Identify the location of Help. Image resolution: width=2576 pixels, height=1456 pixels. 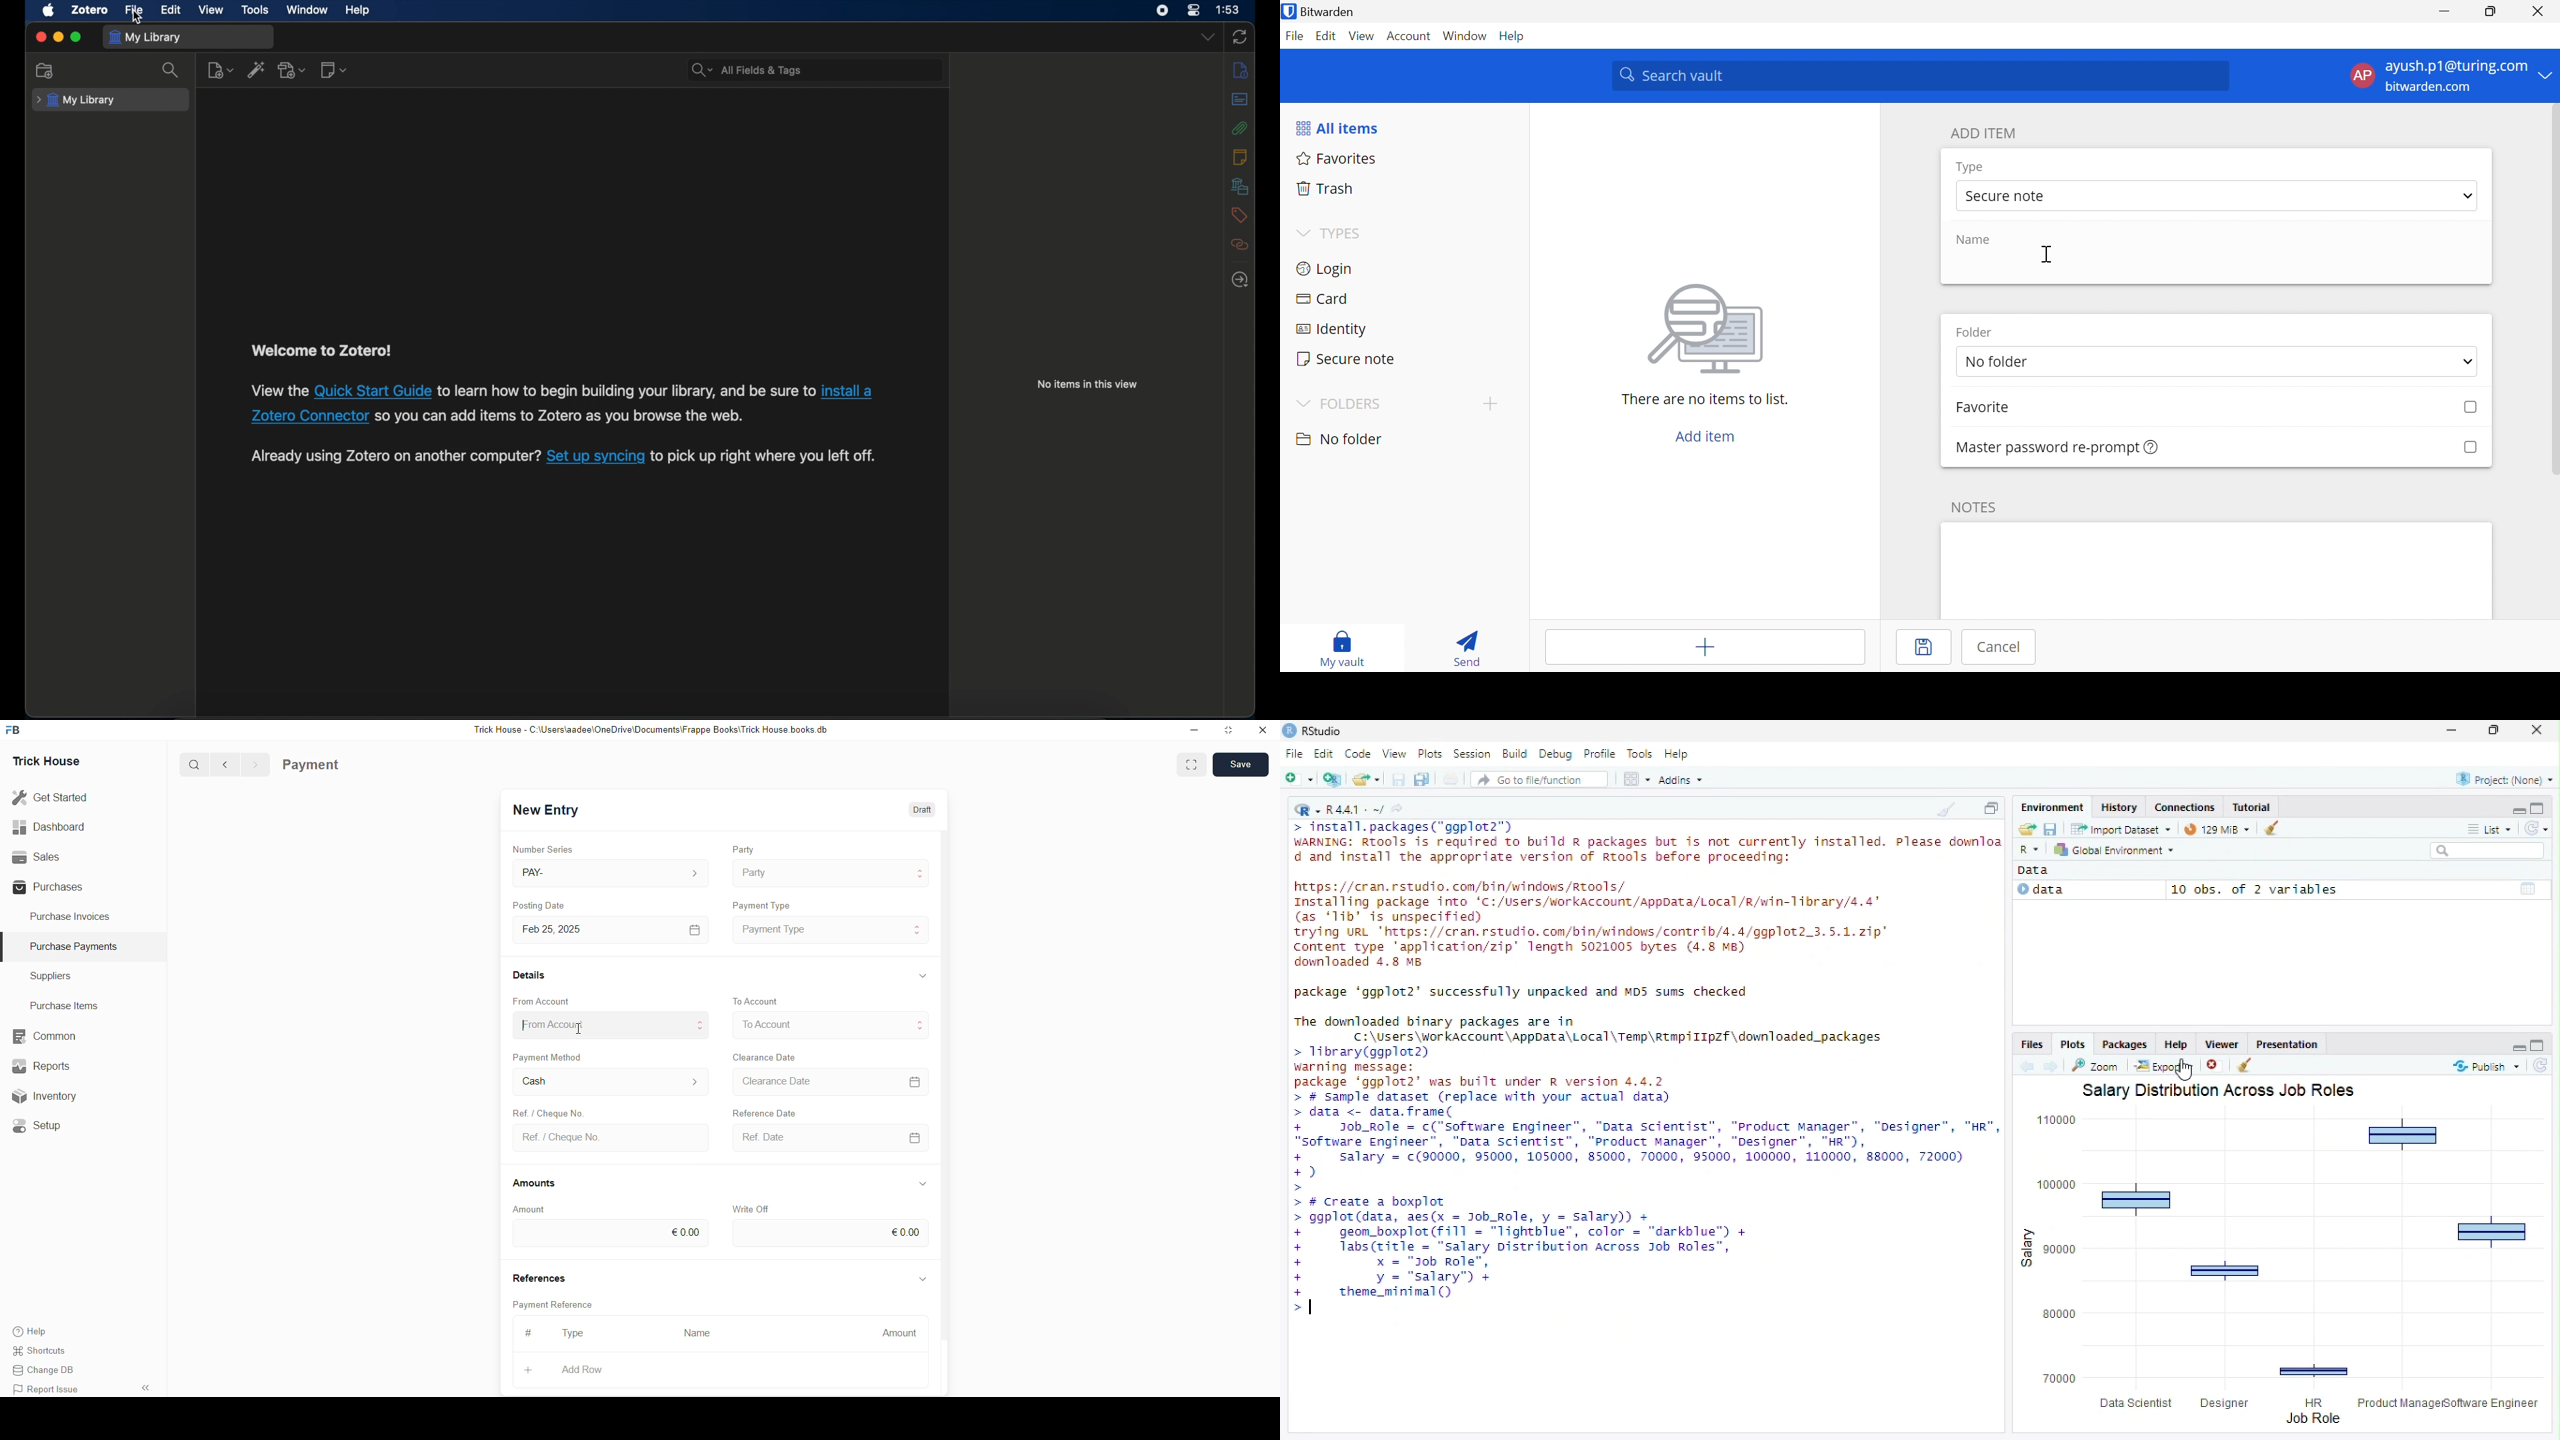
(1678, 755).